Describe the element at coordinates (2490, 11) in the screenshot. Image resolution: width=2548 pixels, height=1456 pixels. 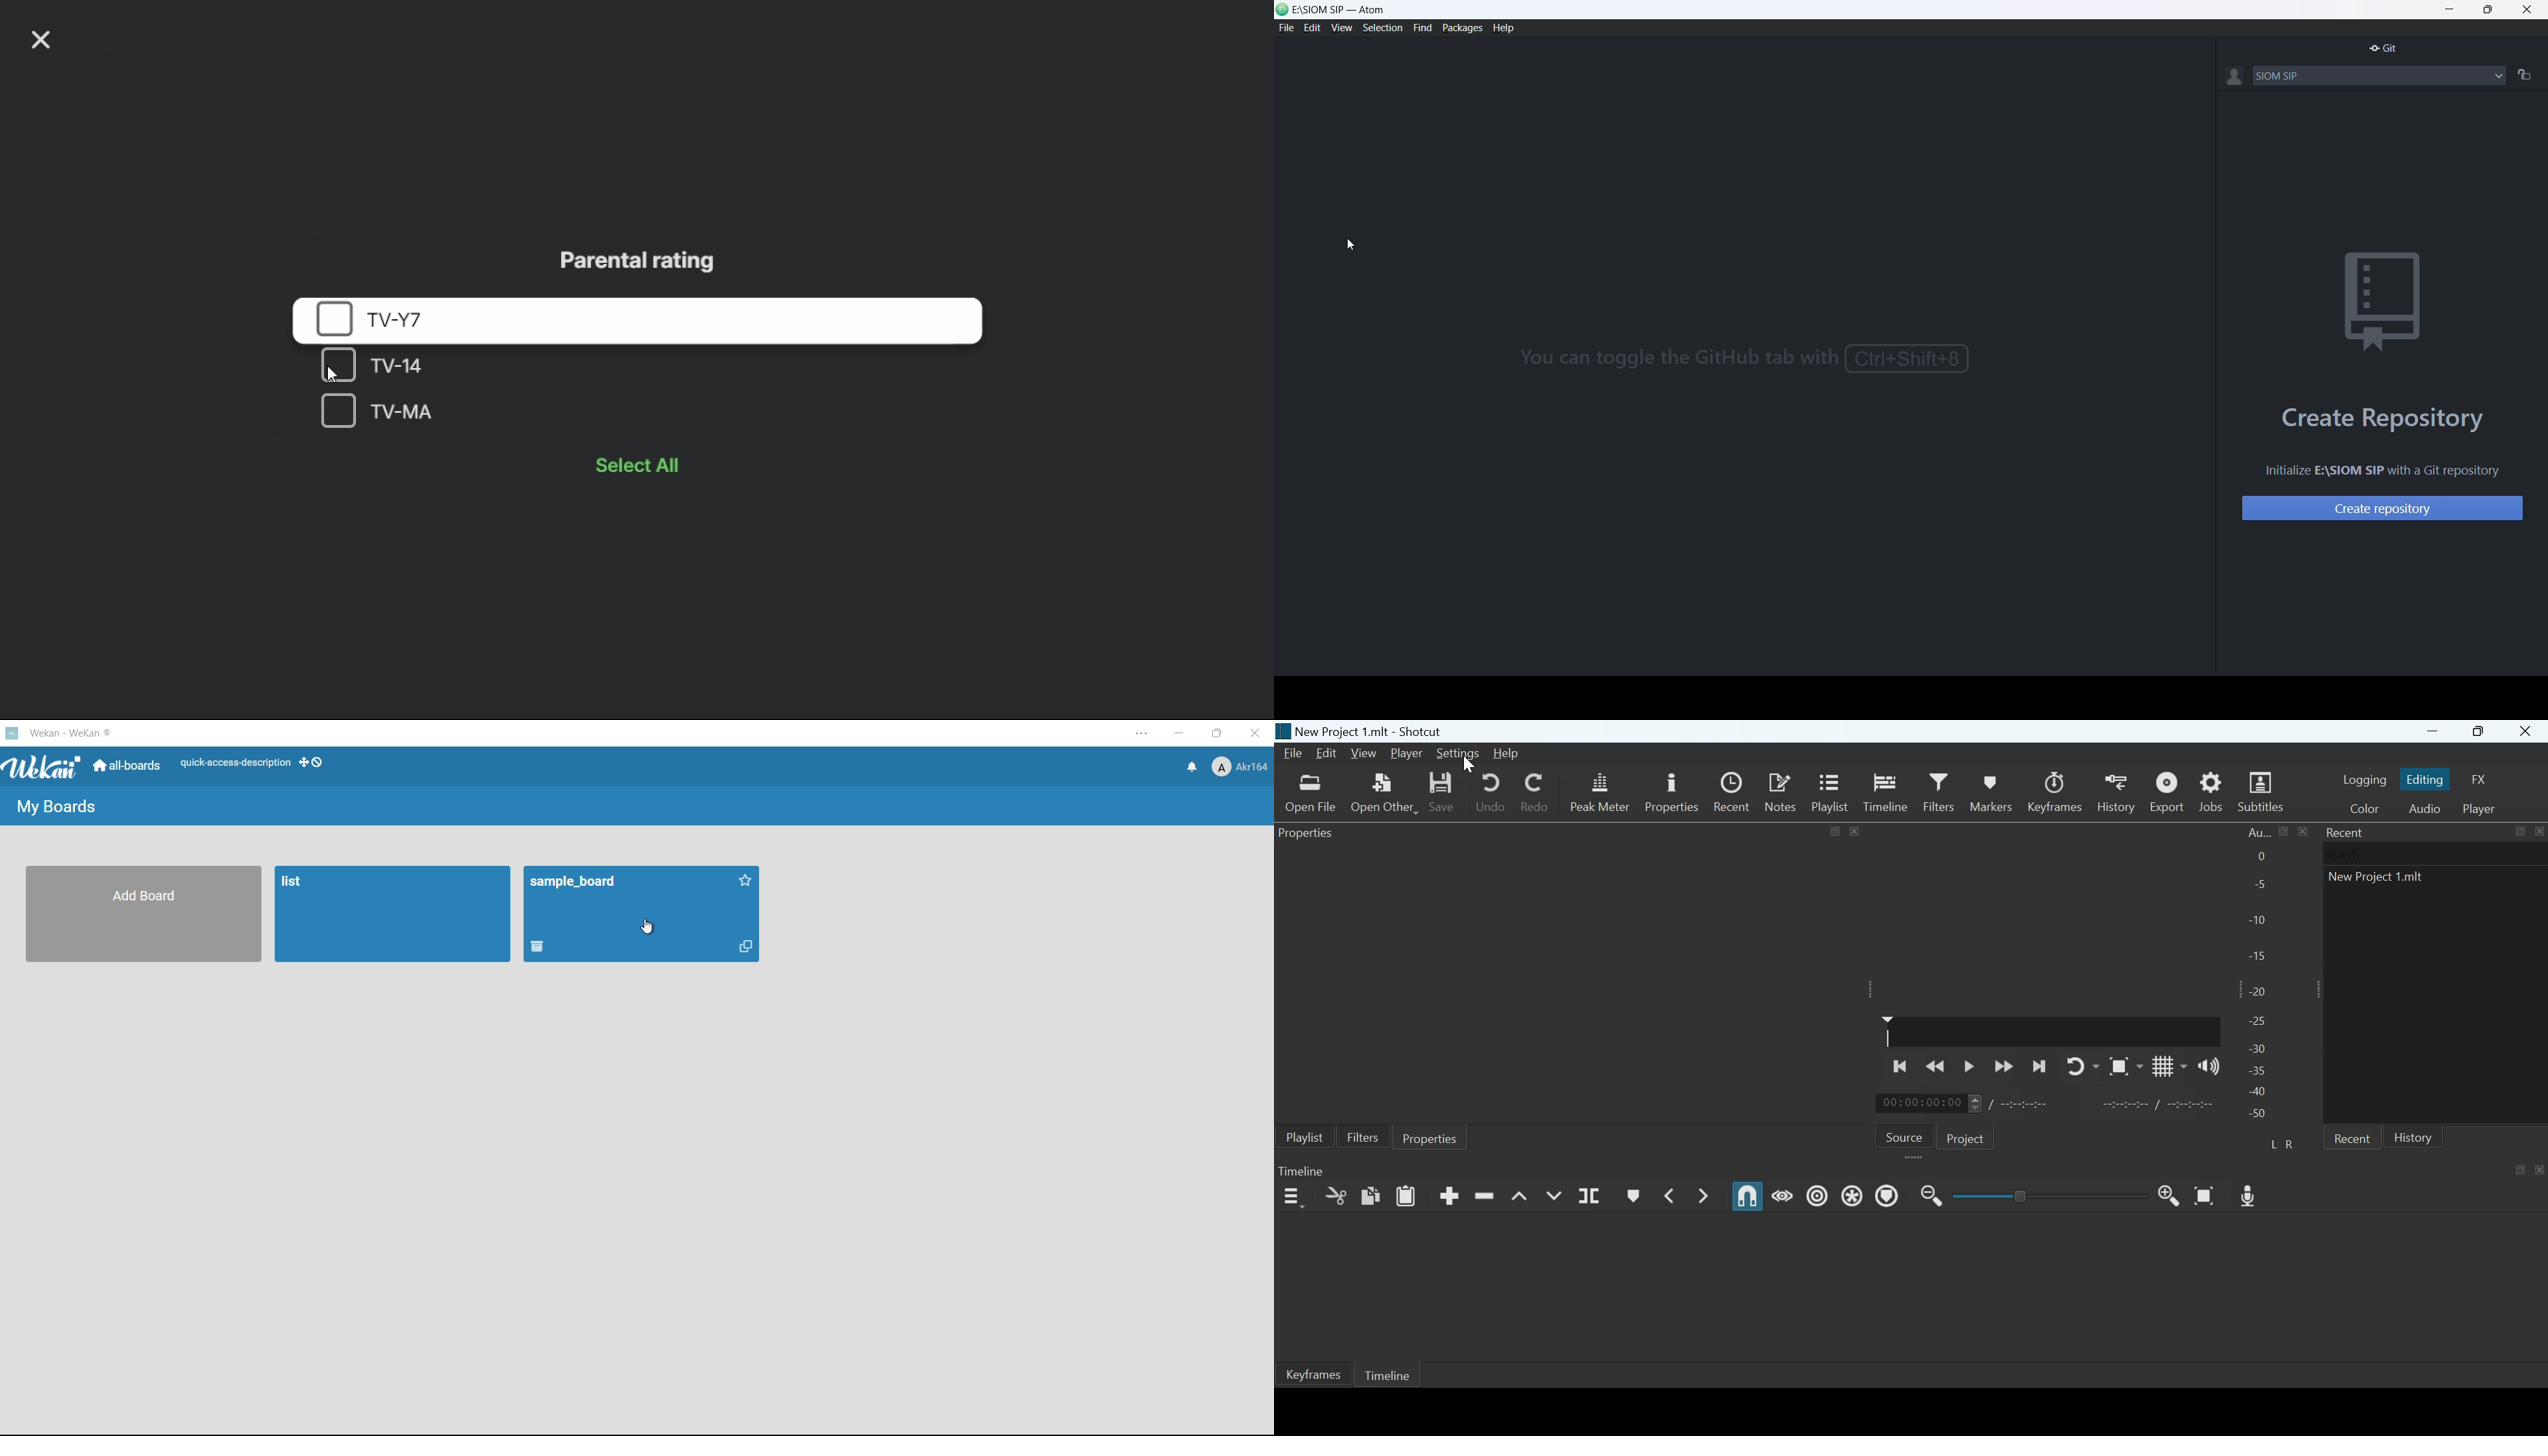
I see `maximize` at that location.